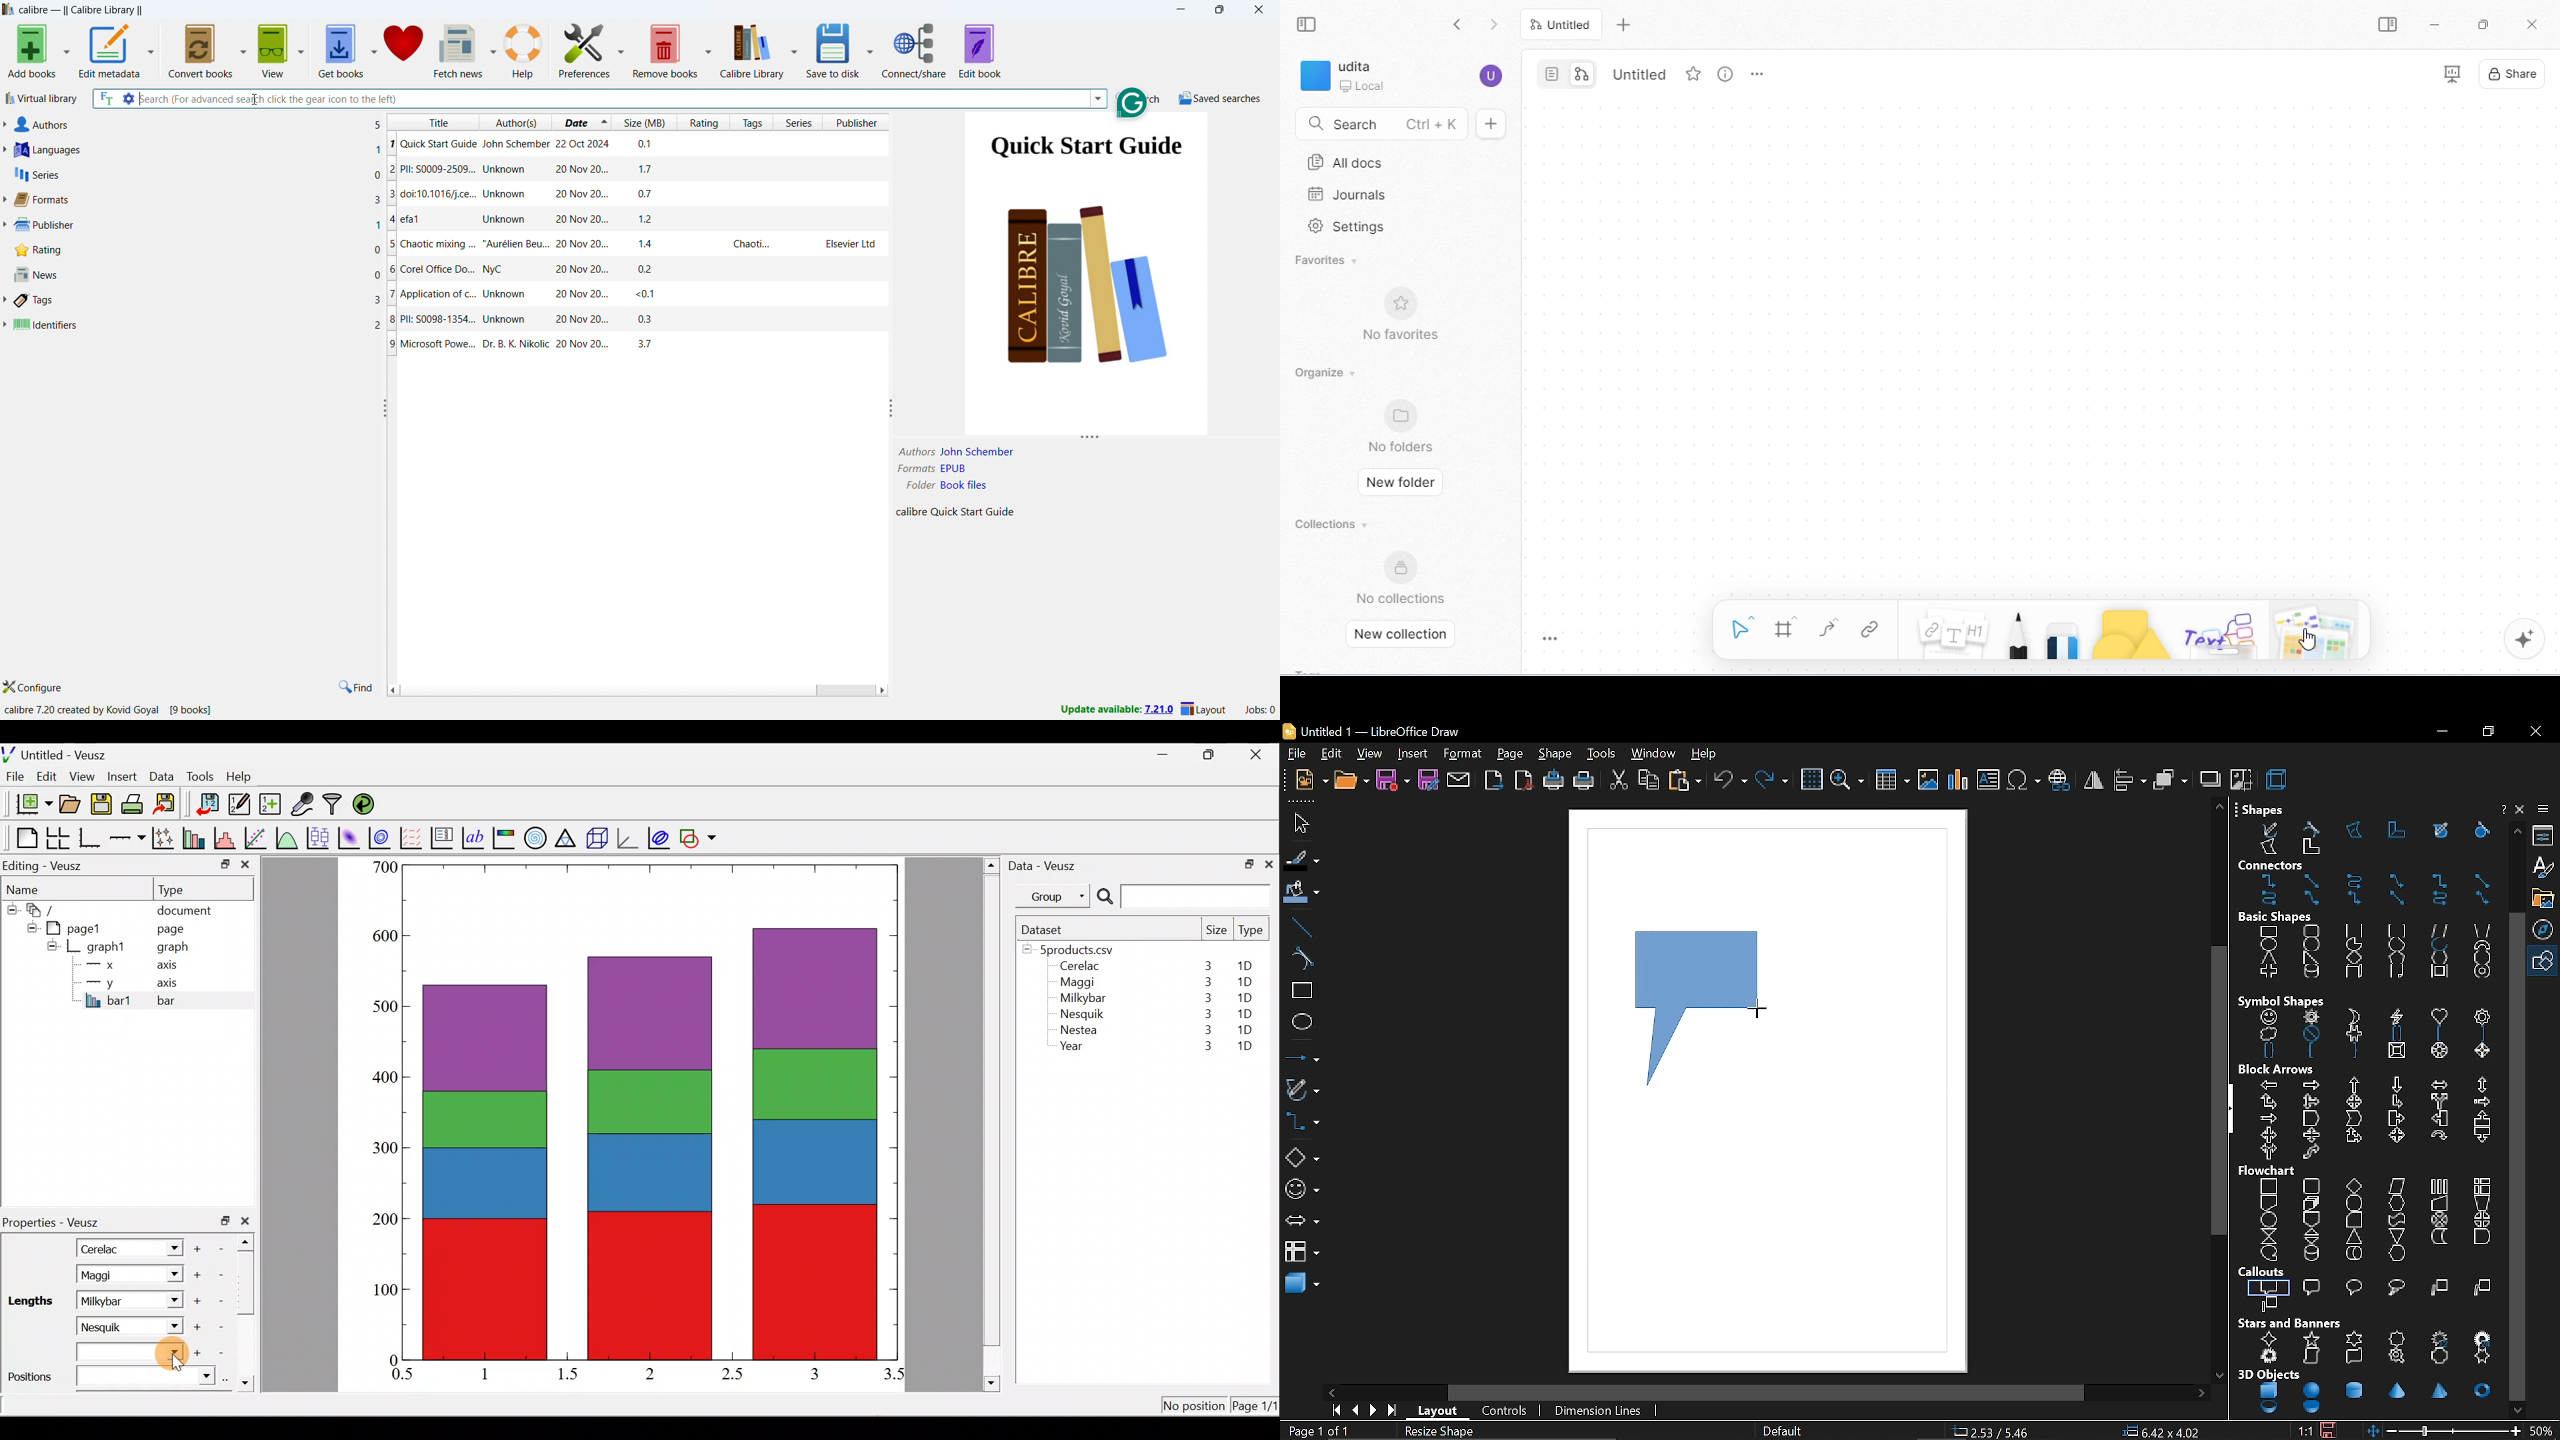  Describe the element at coordinates (4, 151) in the screenshot. I see `expand languages` at that location.